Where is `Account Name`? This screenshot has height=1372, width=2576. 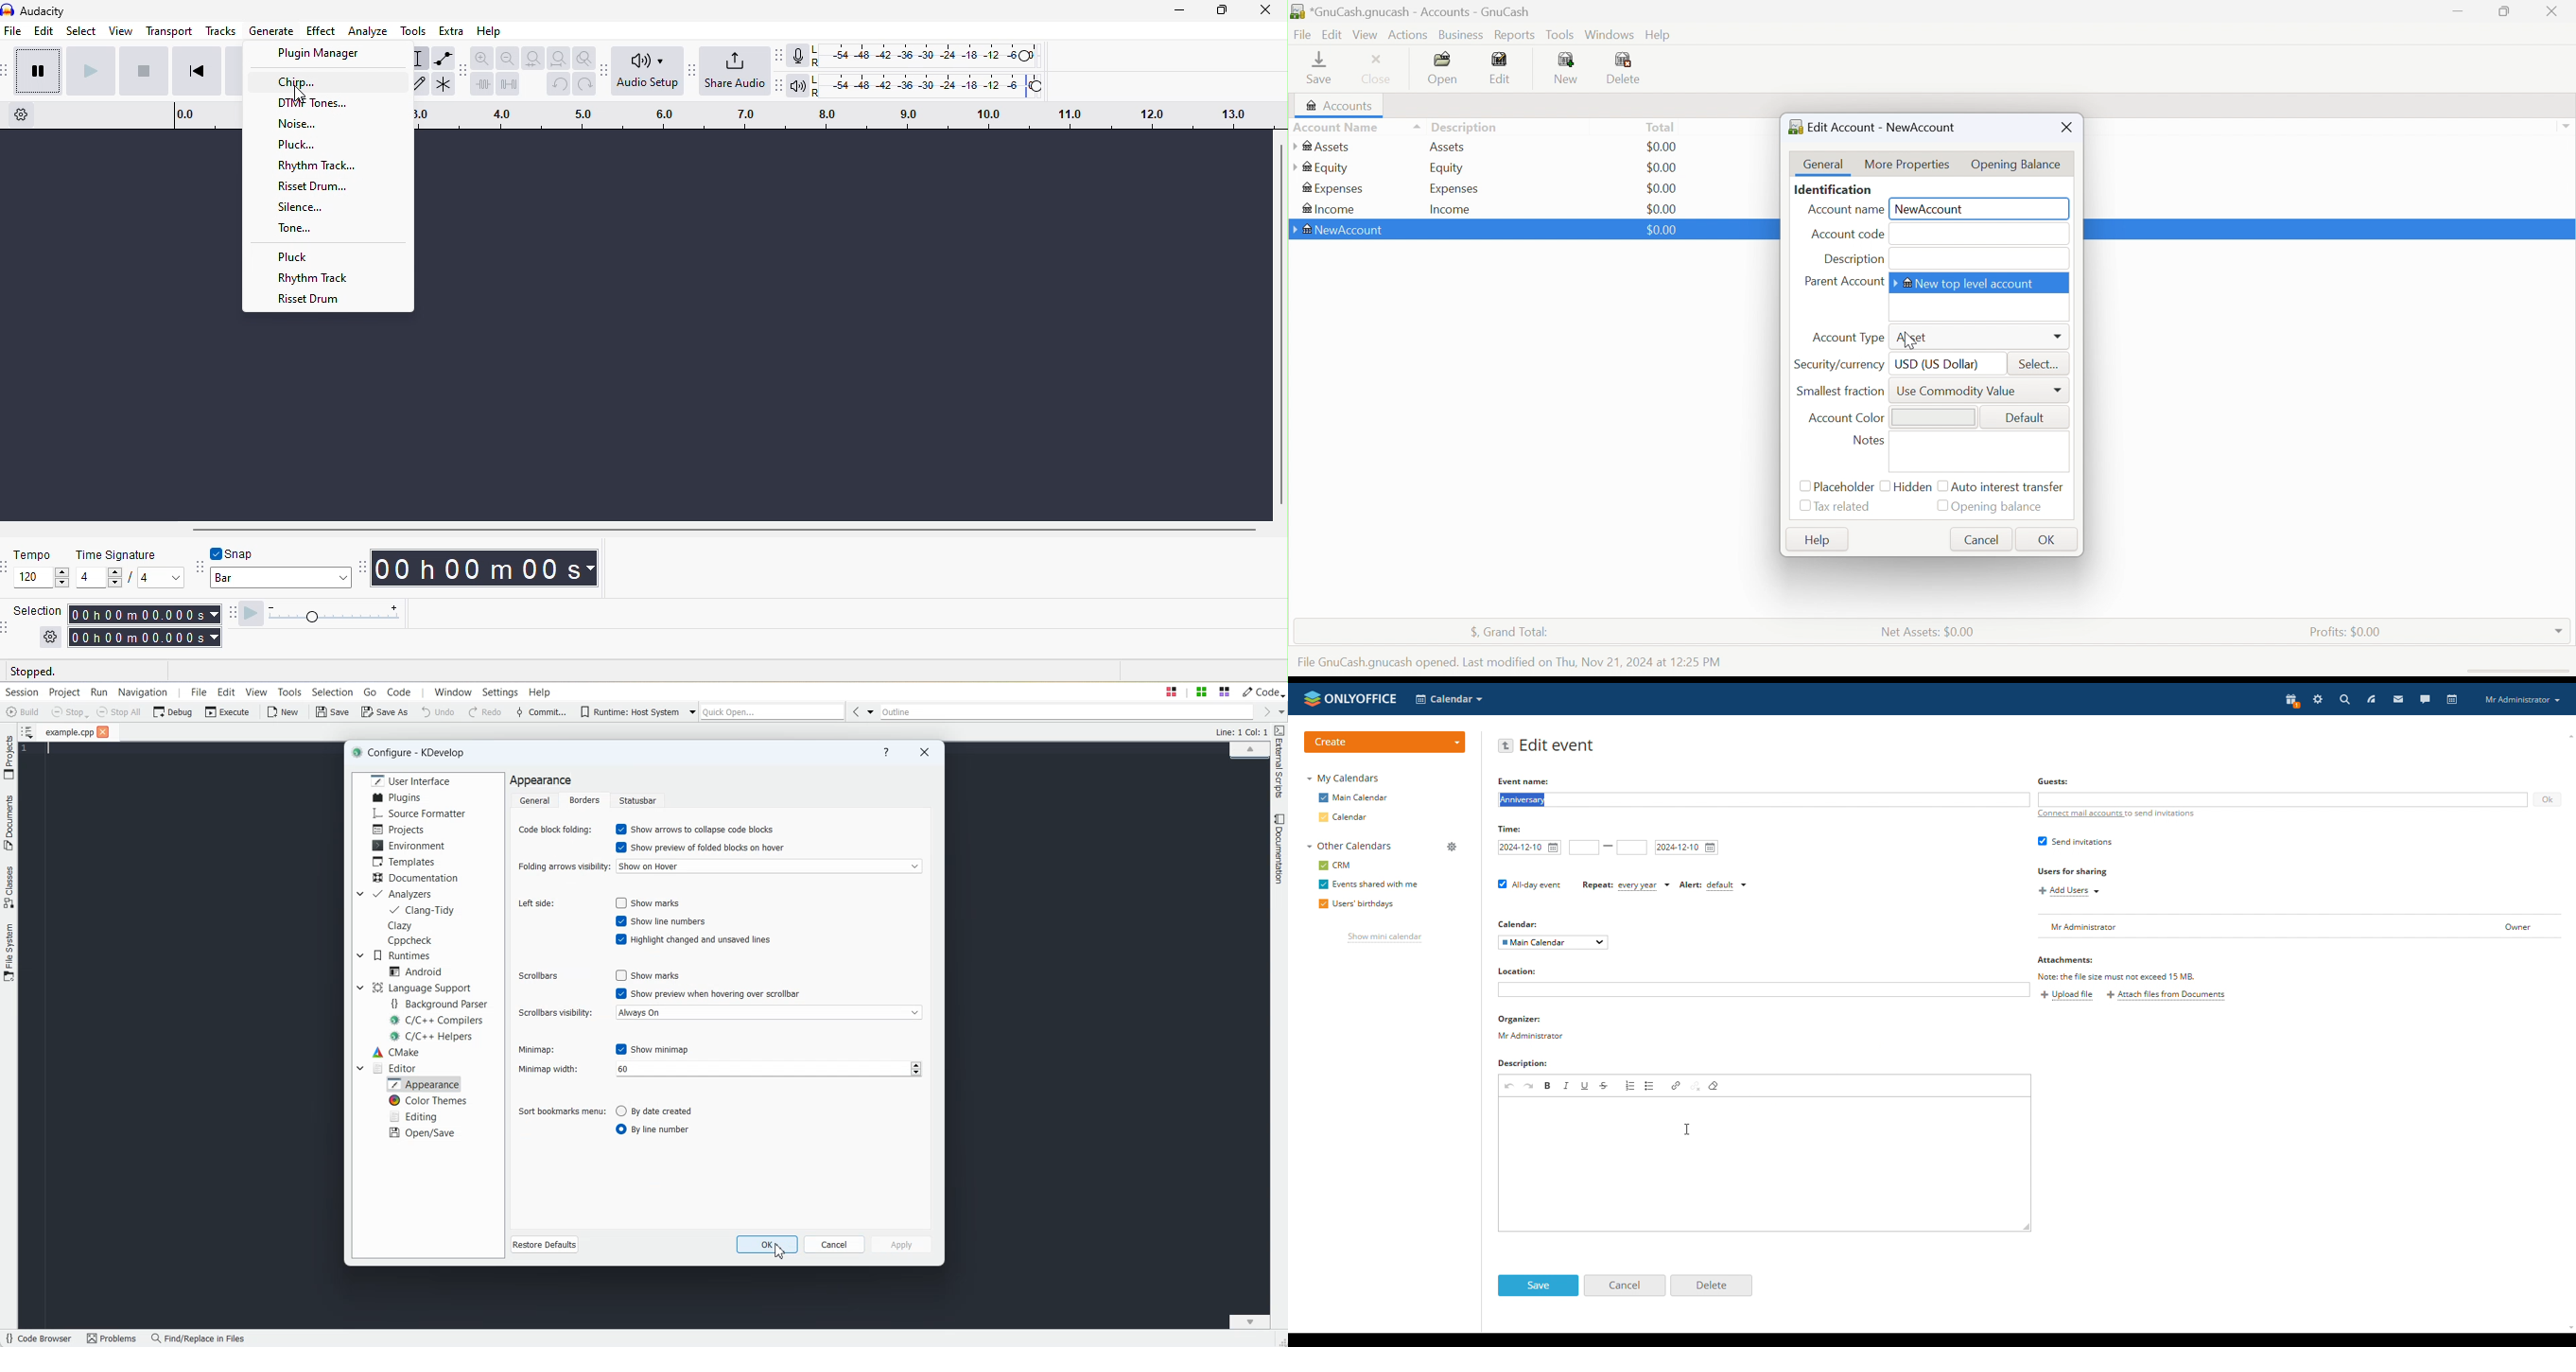 Account Name is located at coordinates (1356, 128).